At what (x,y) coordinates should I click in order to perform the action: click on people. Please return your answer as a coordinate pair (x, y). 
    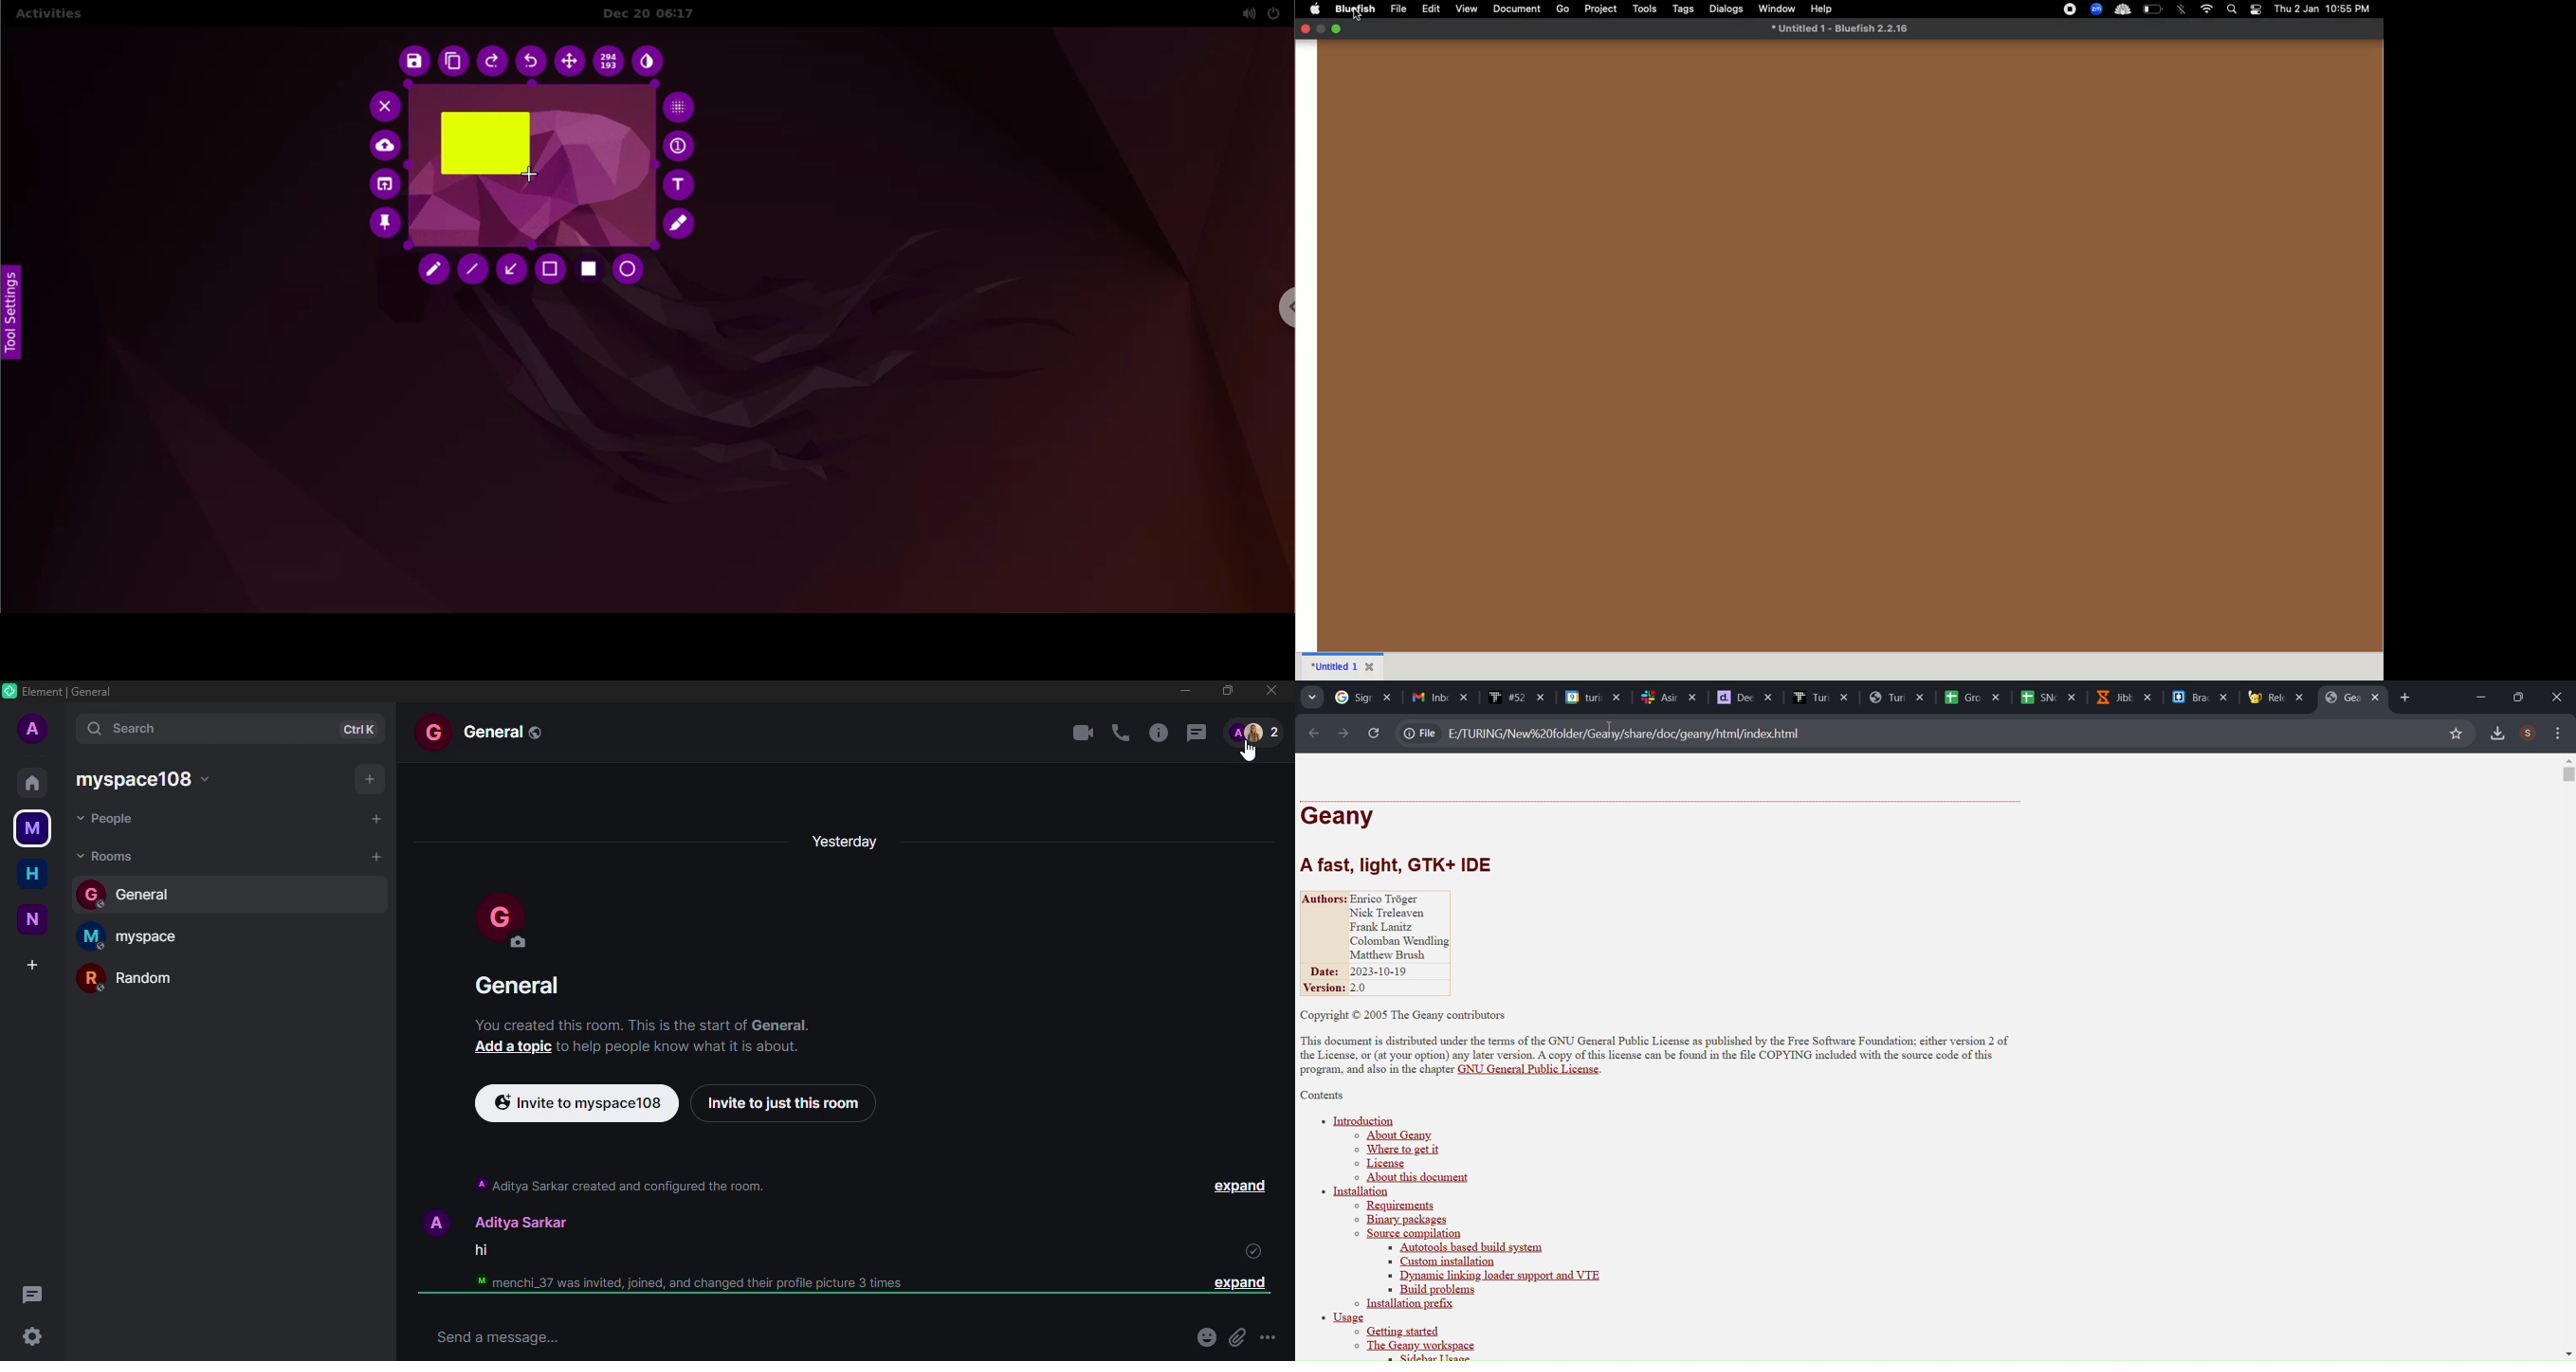
    Looking at the image, I should click on (1255, 731).